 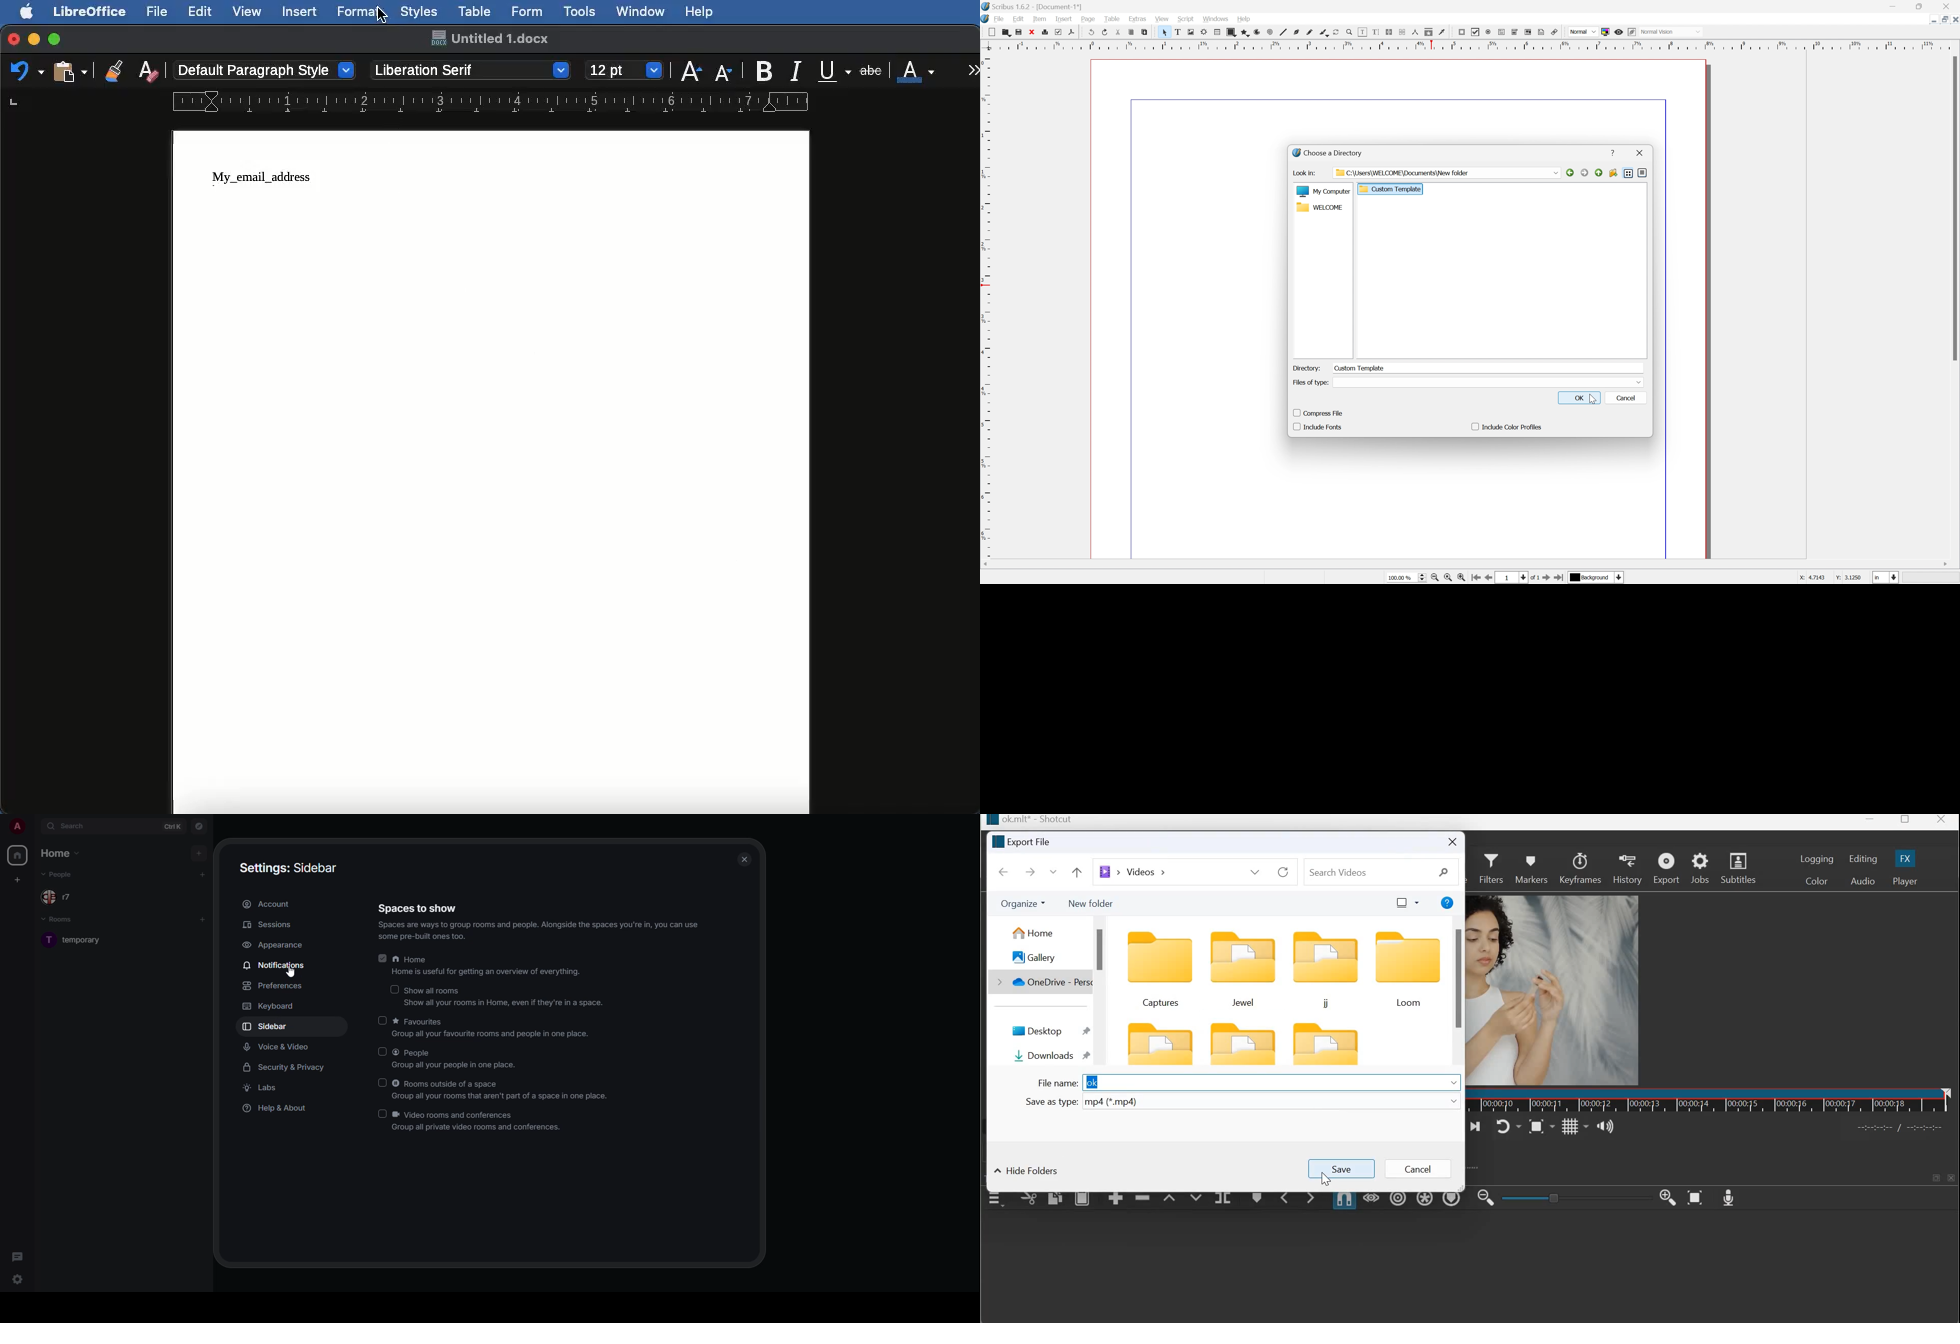 I want to click on help & about, so click(x=277, y=1110).